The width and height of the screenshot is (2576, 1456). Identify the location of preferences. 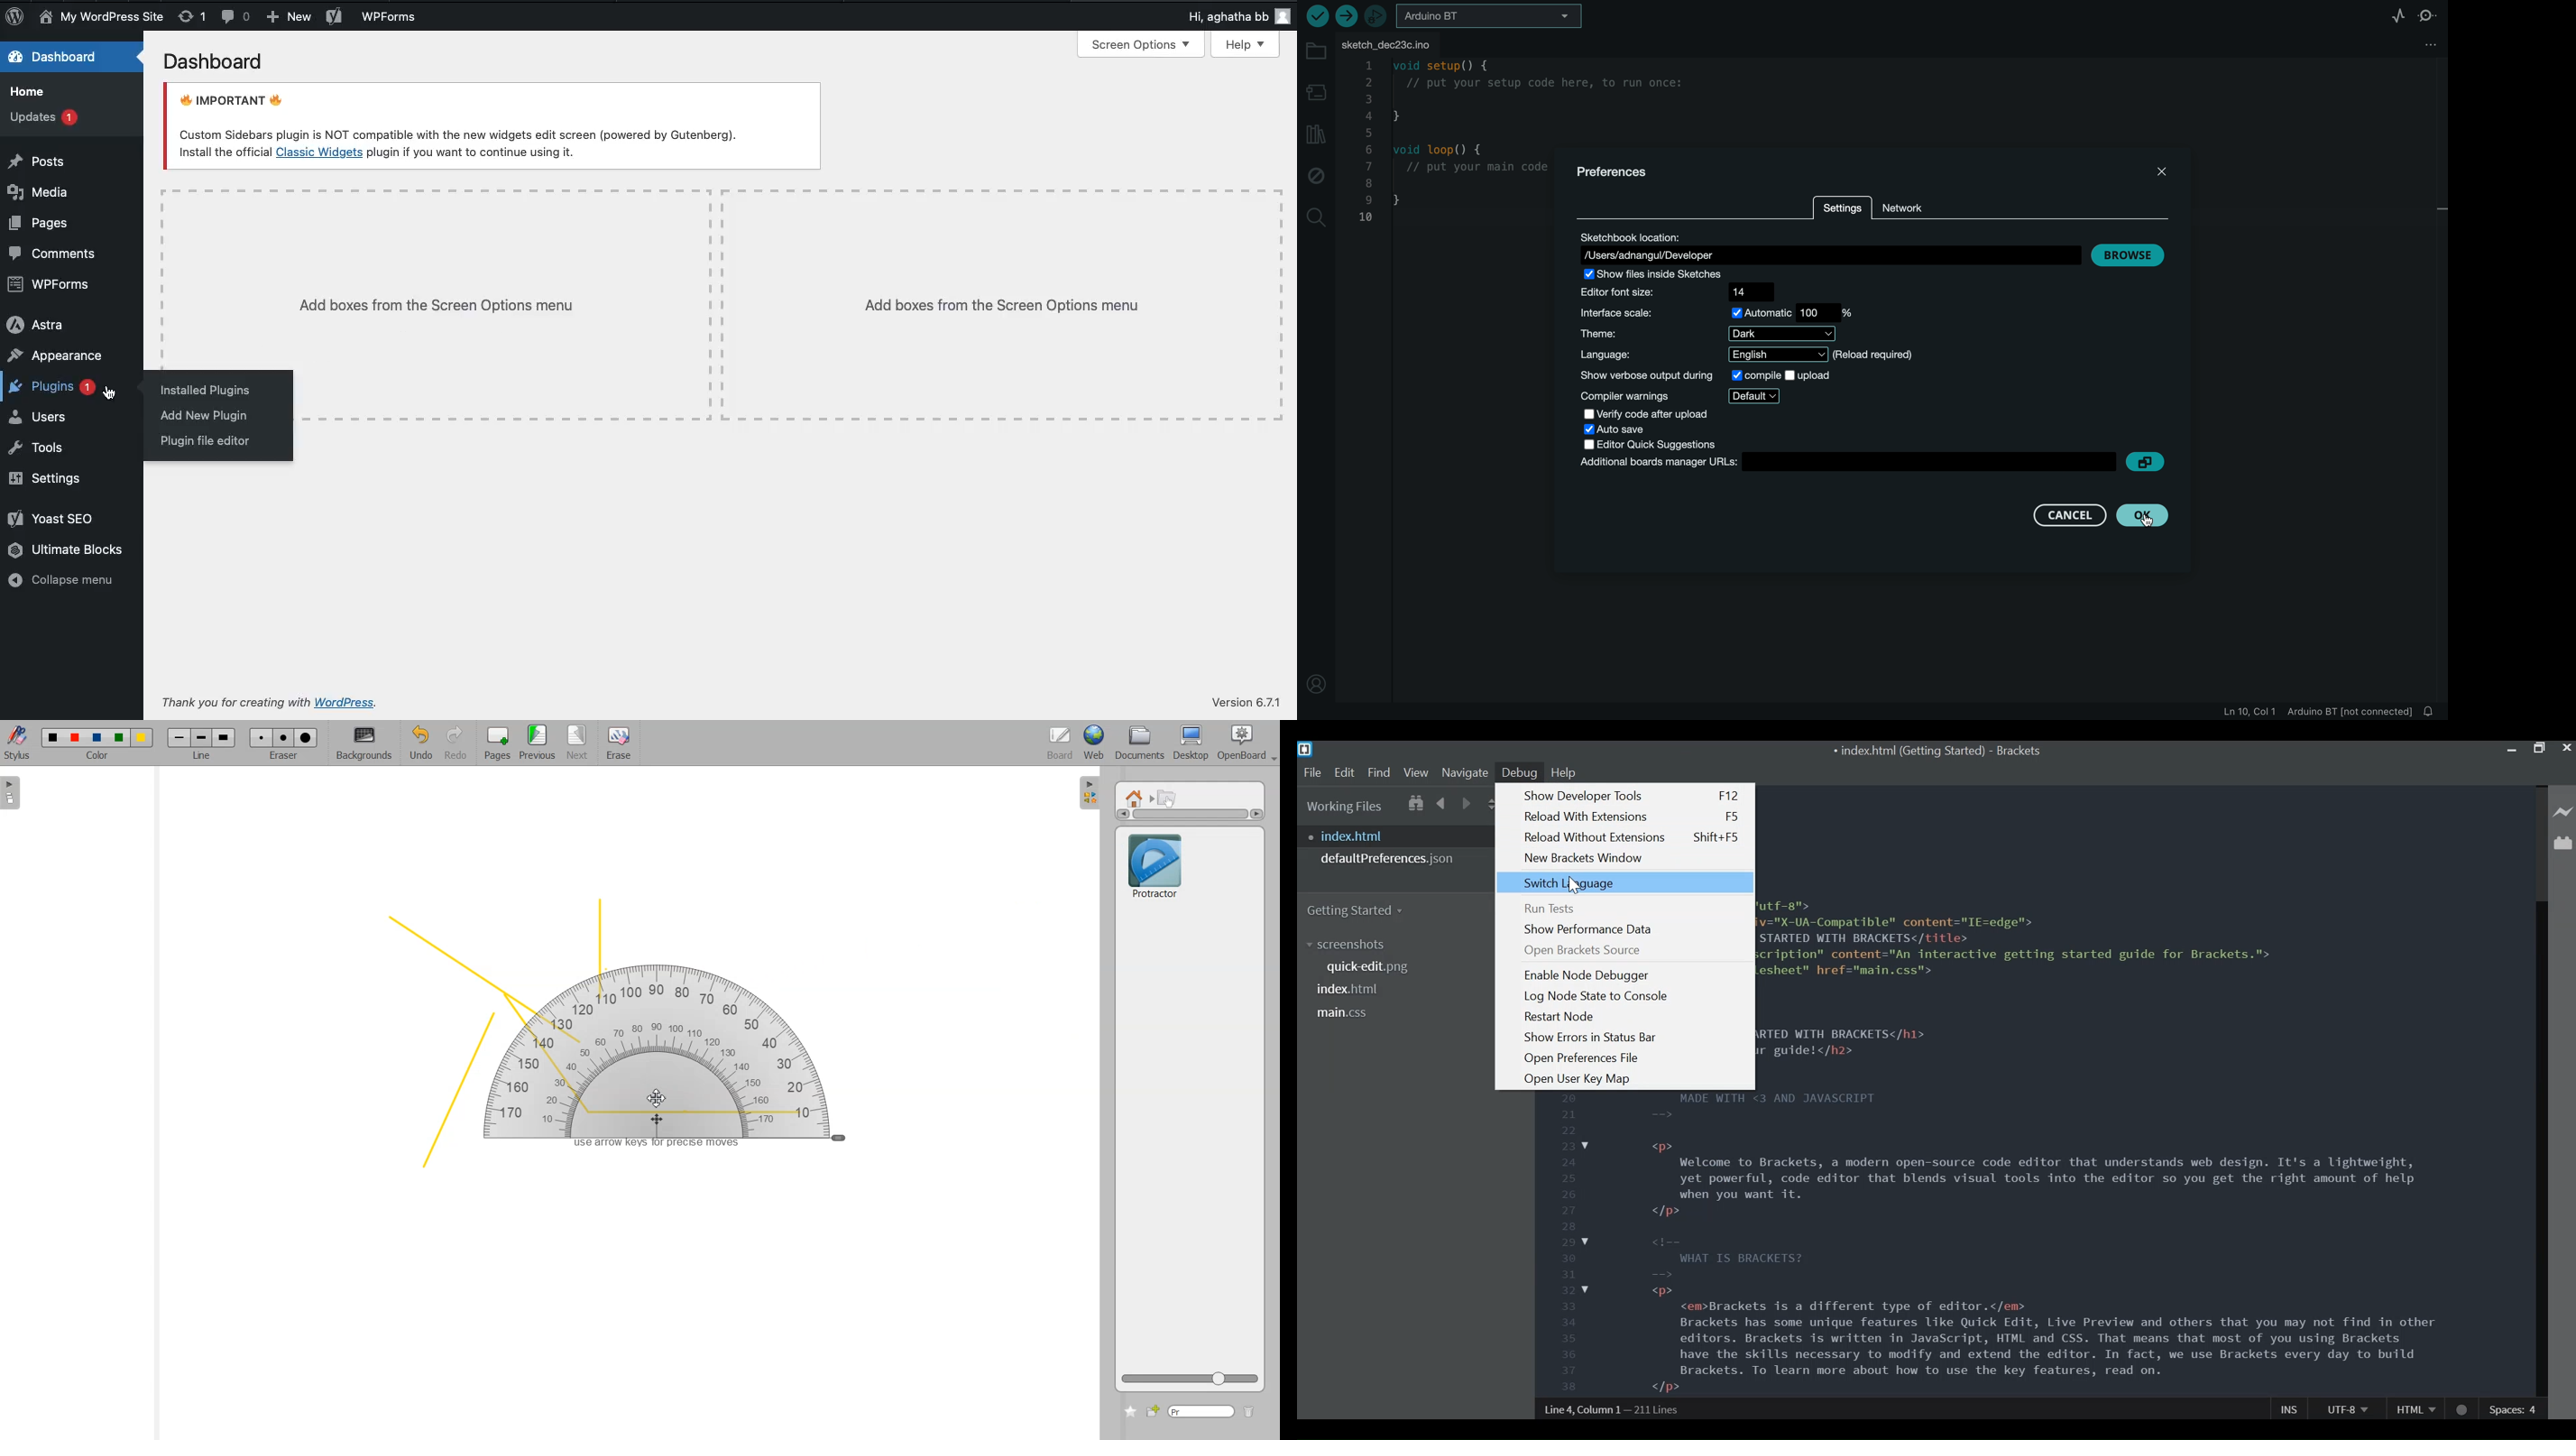
(1621, 174).